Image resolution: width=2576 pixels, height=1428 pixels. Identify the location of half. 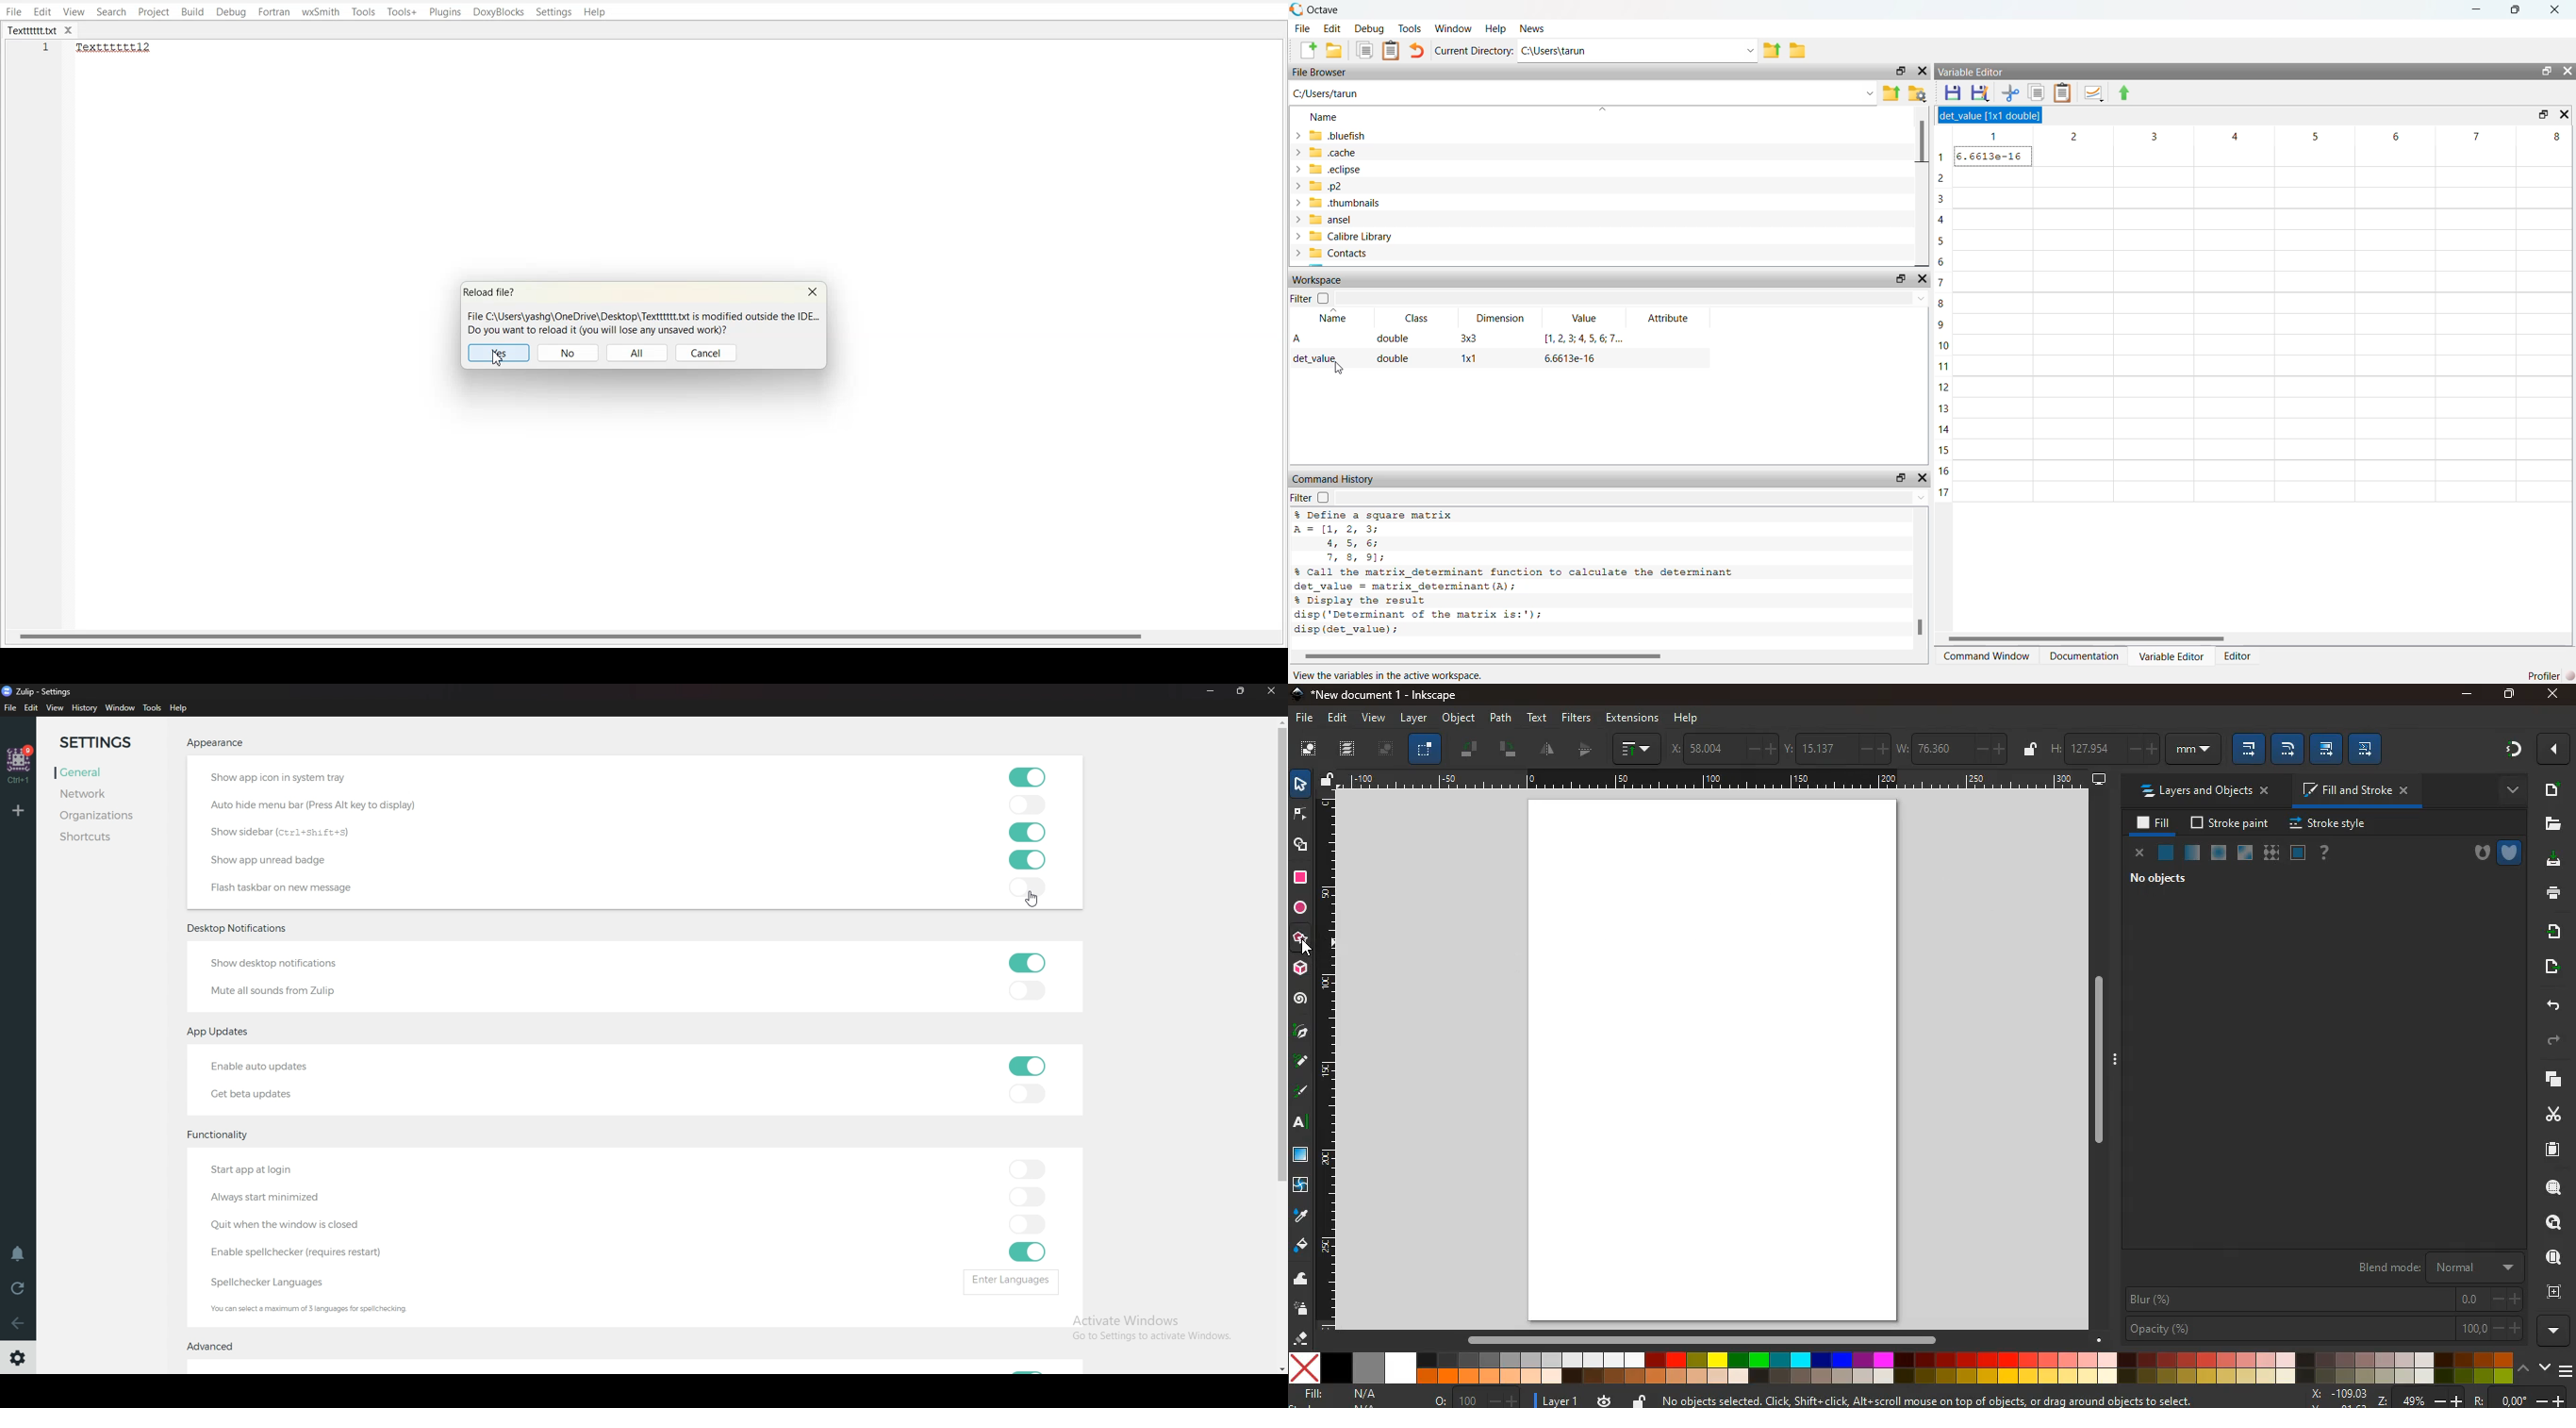
(1587, 751).